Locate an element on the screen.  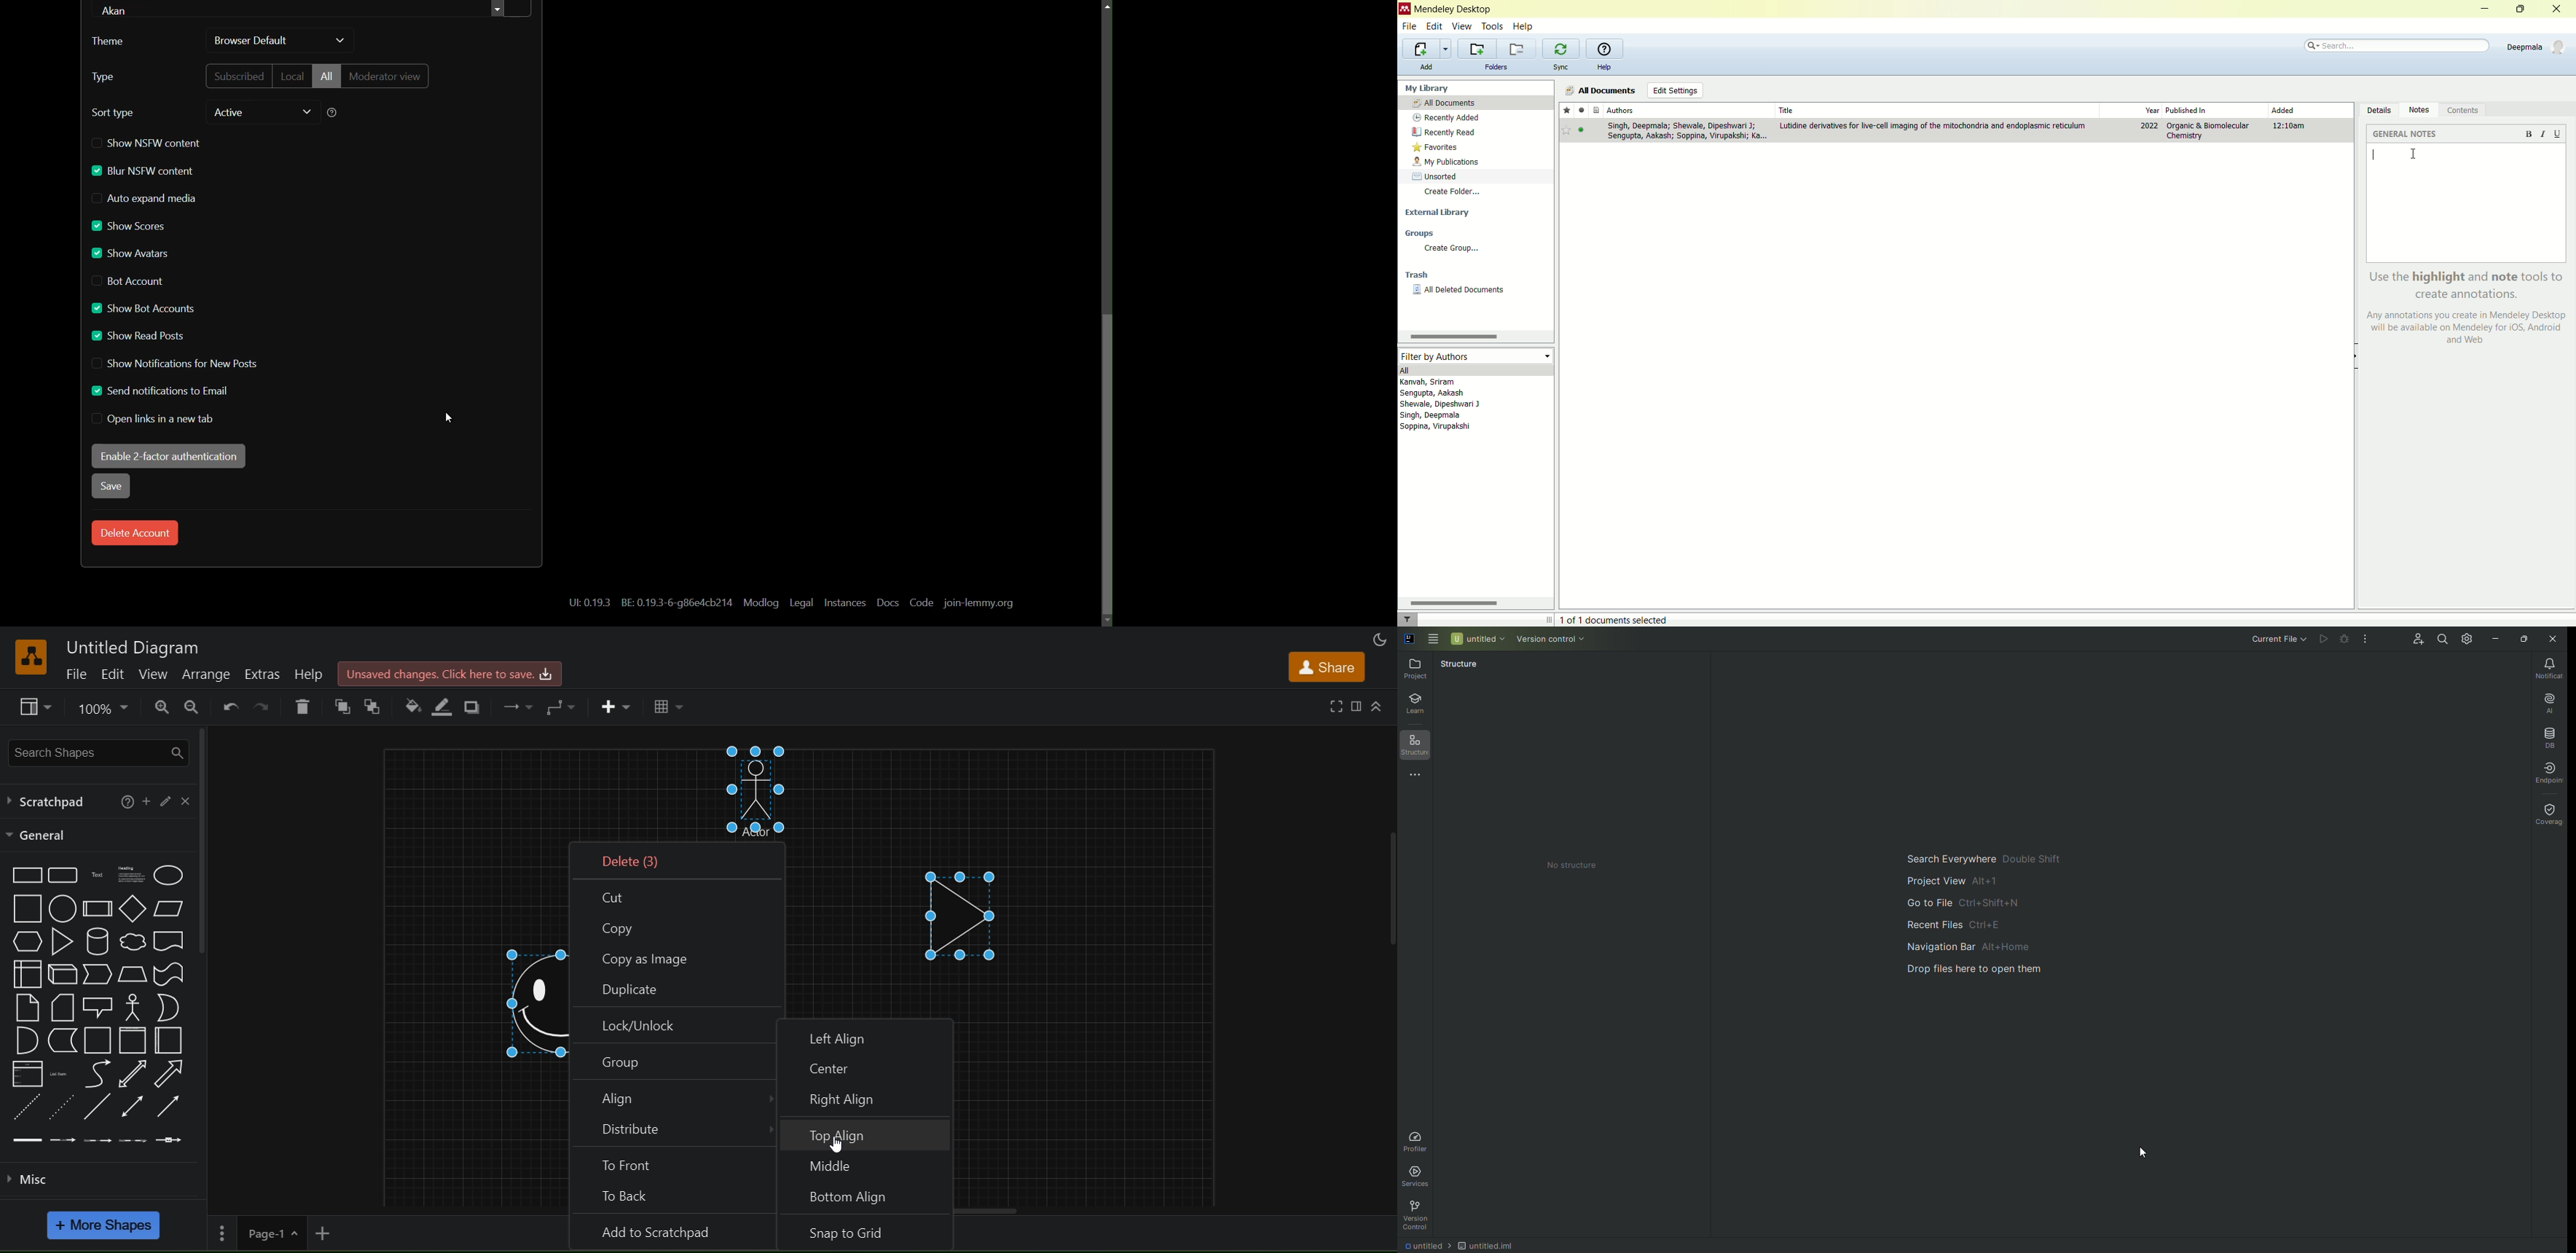
edit is located at coordinates (1434, 26).